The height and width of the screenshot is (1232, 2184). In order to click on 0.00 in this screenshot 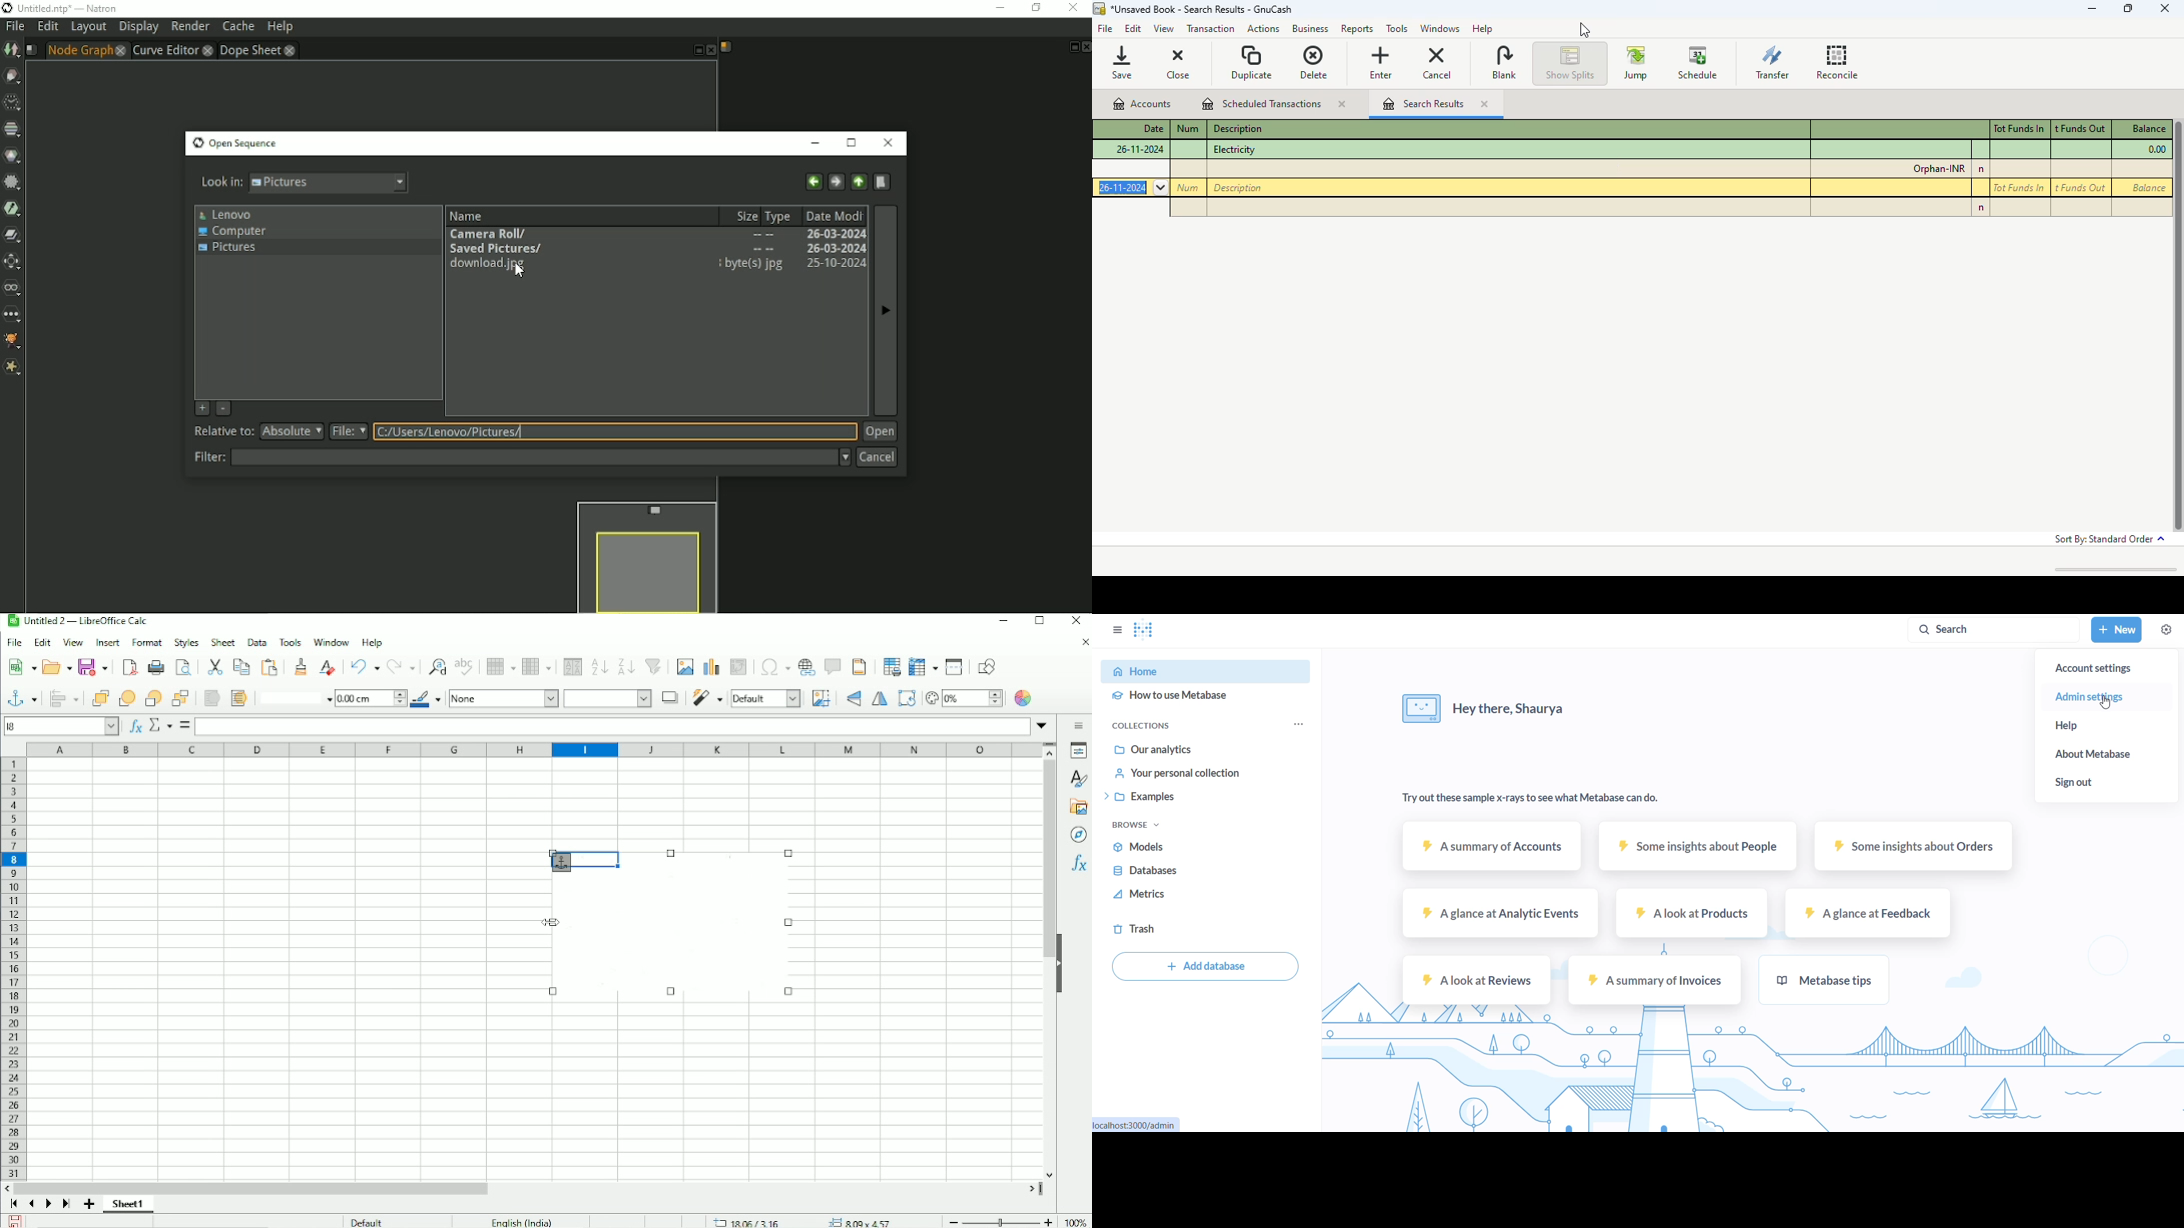, I will do `click(2156, 150)`.